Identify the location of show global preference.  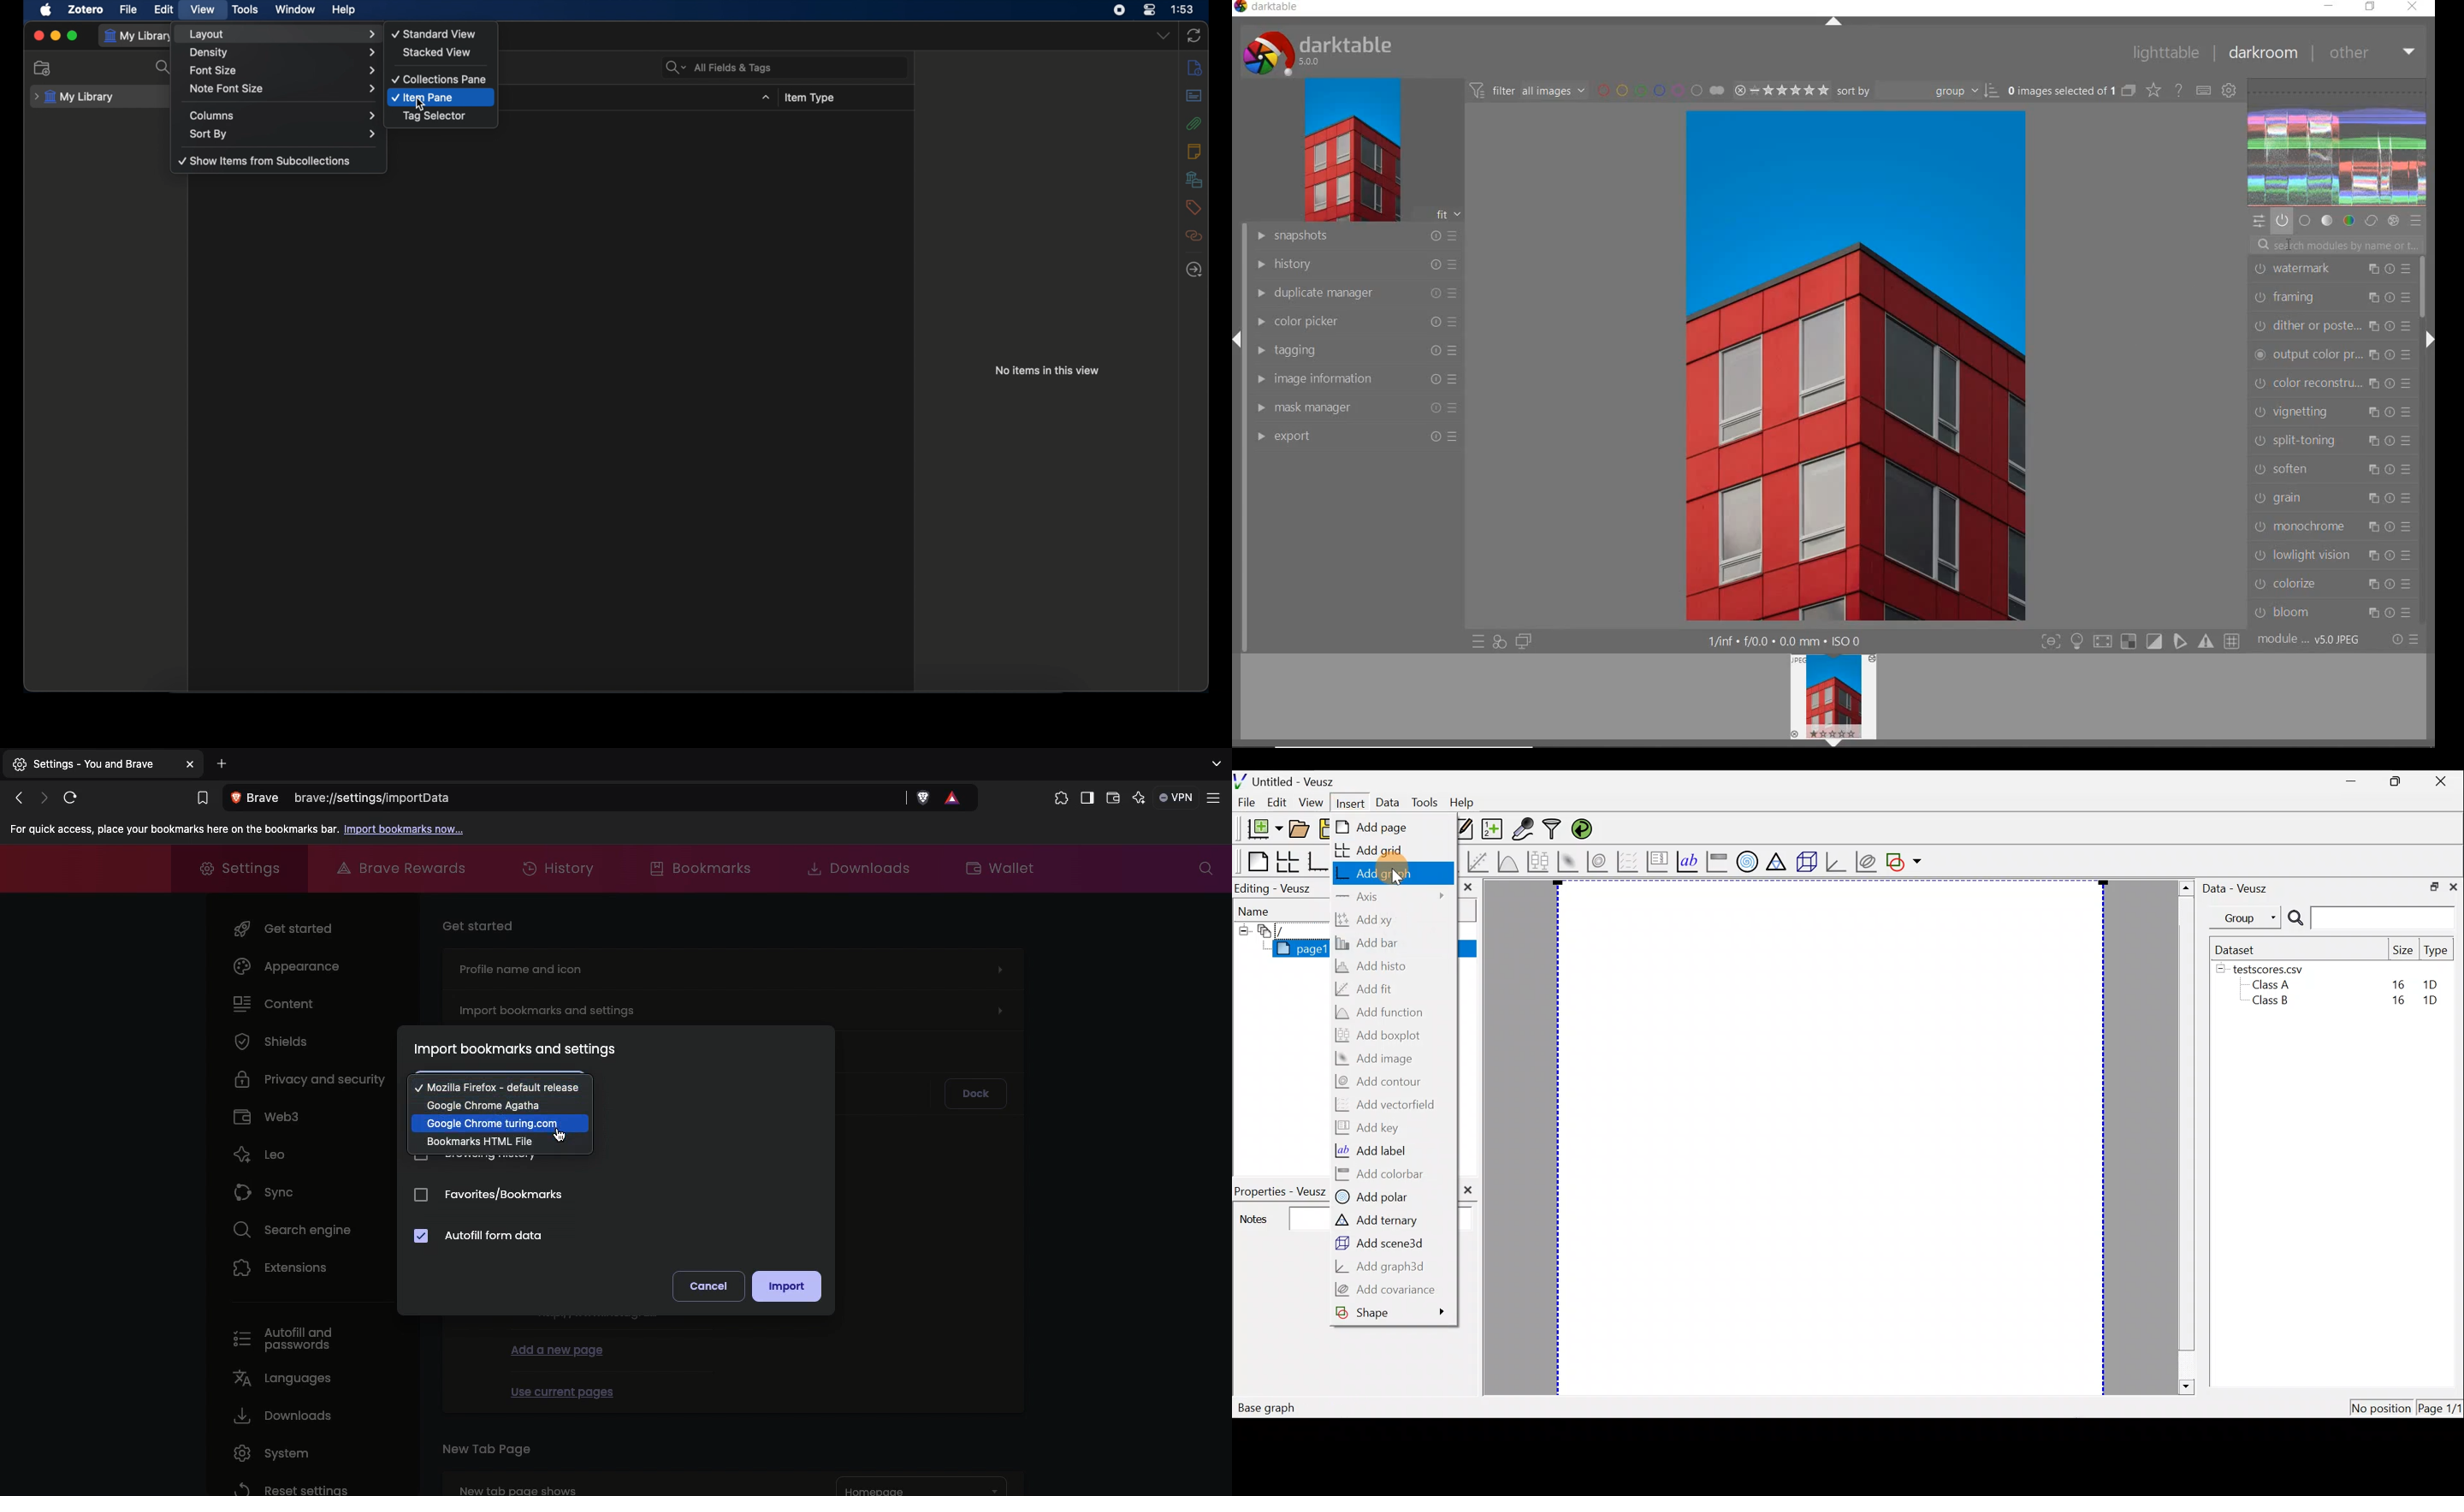
(2230, 91).